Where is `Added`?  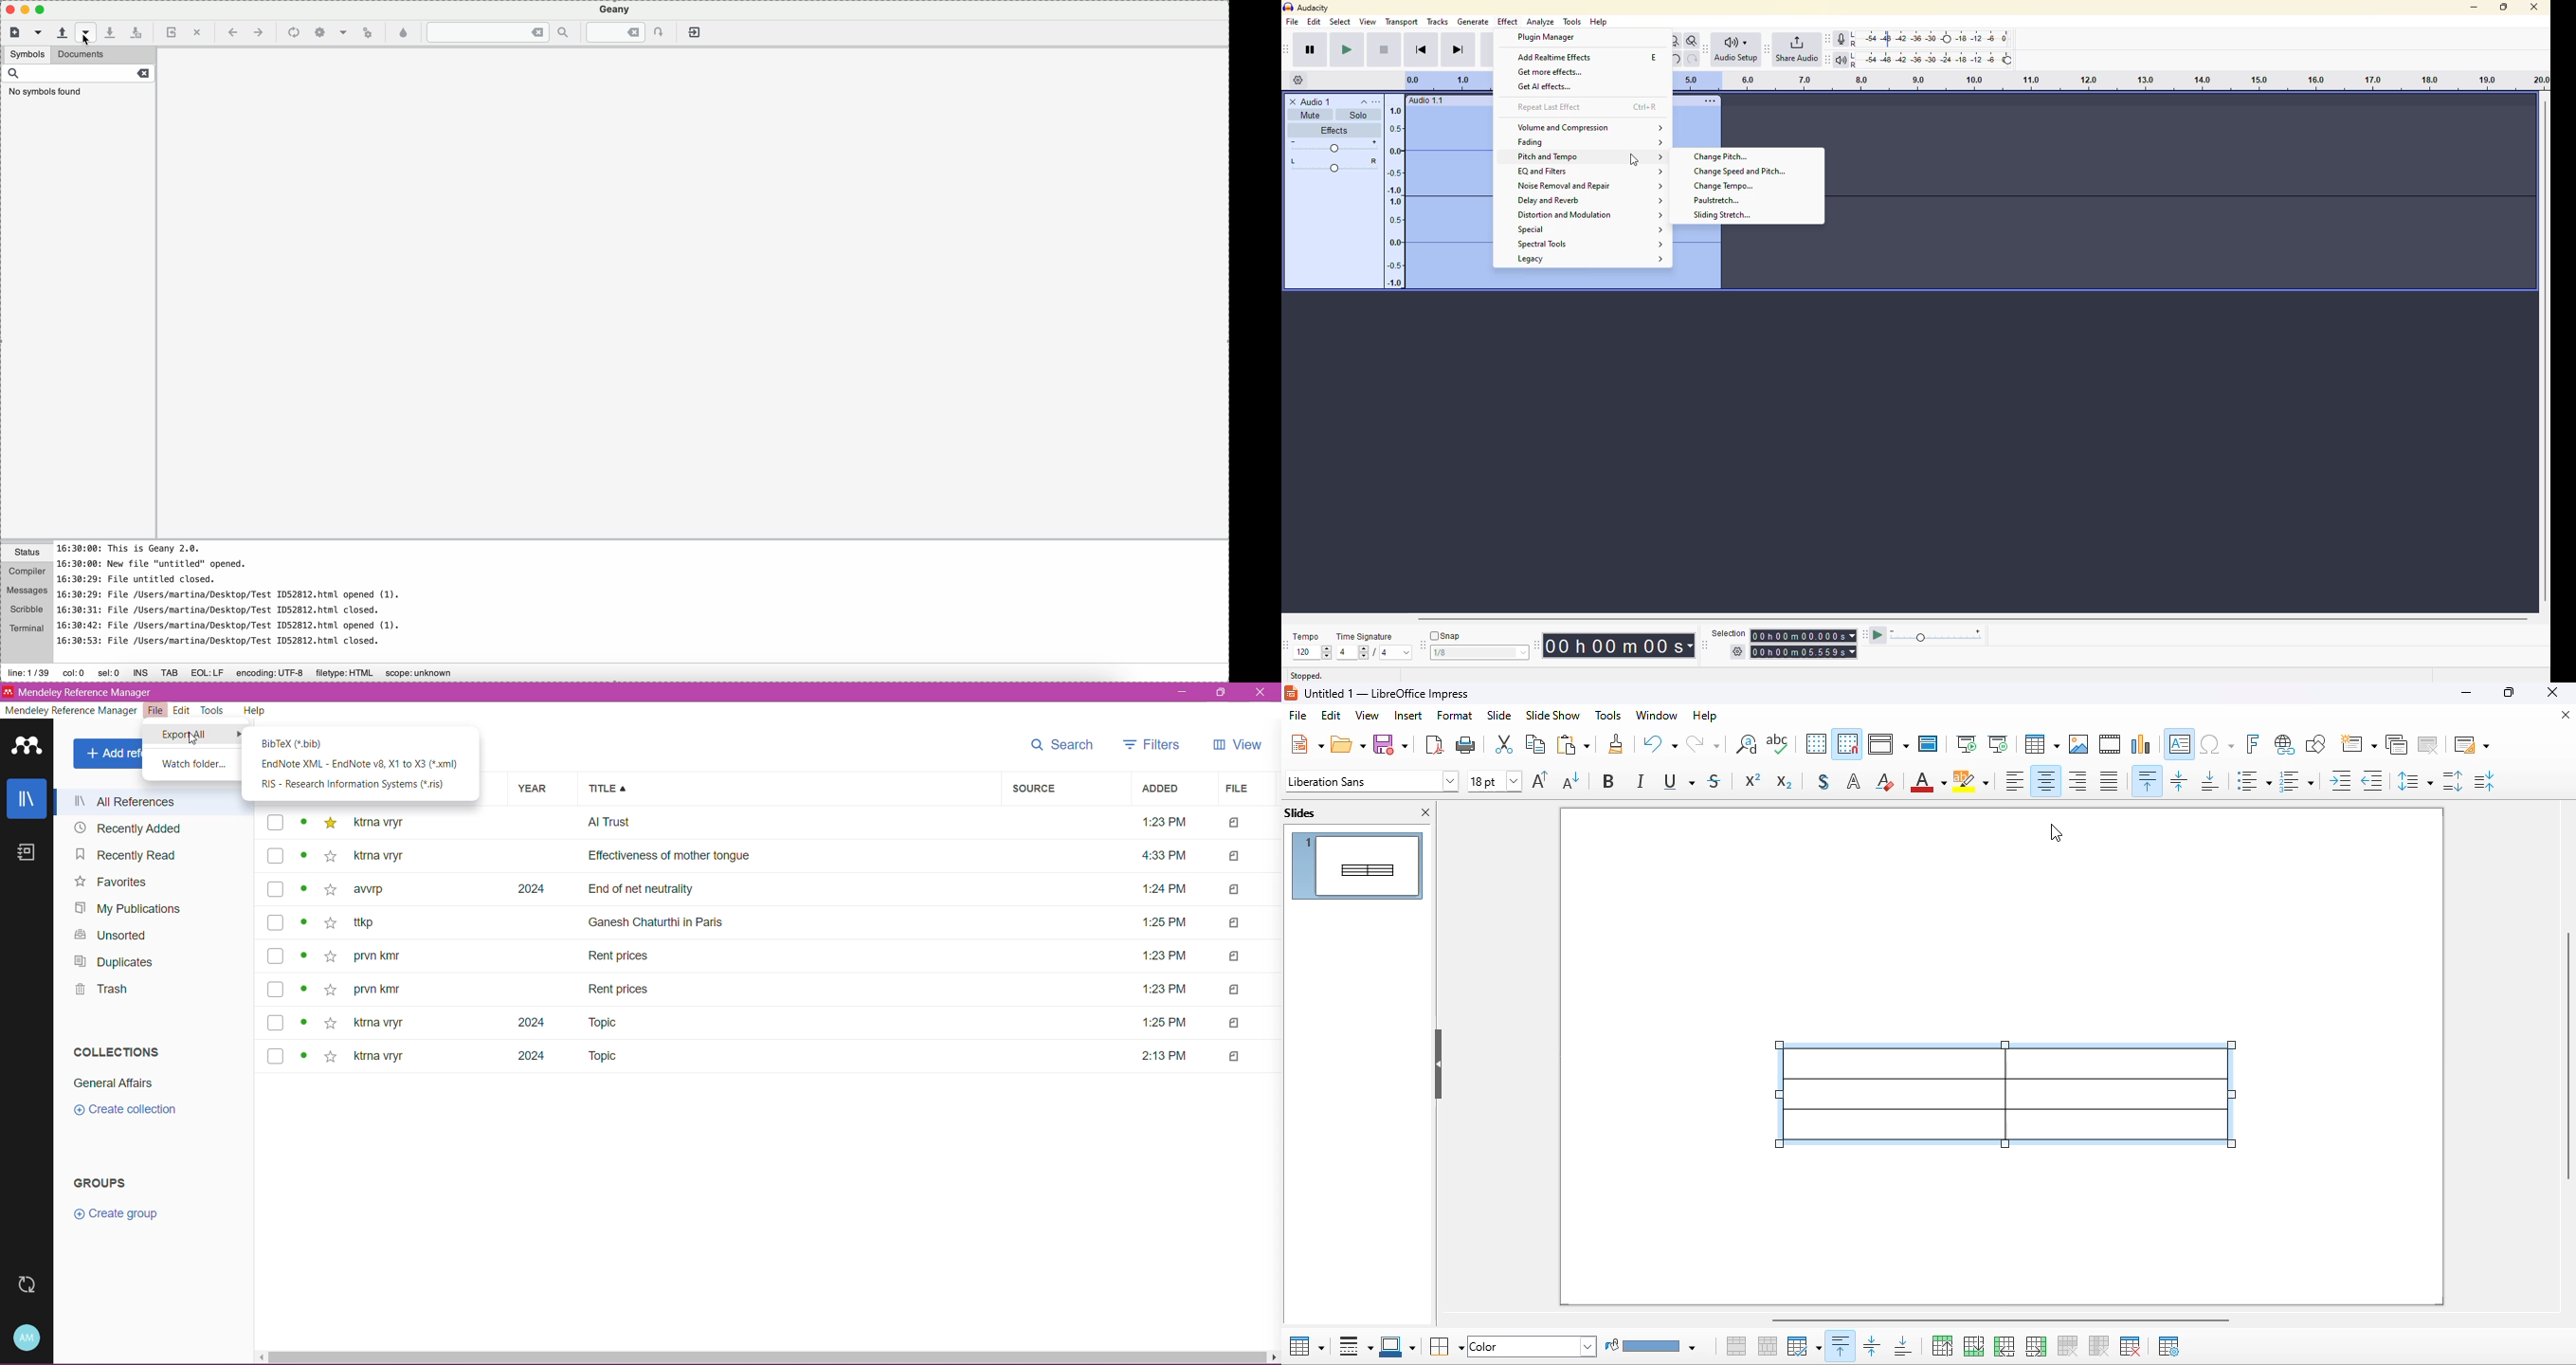
Added is located at coordinates (1172, 788).